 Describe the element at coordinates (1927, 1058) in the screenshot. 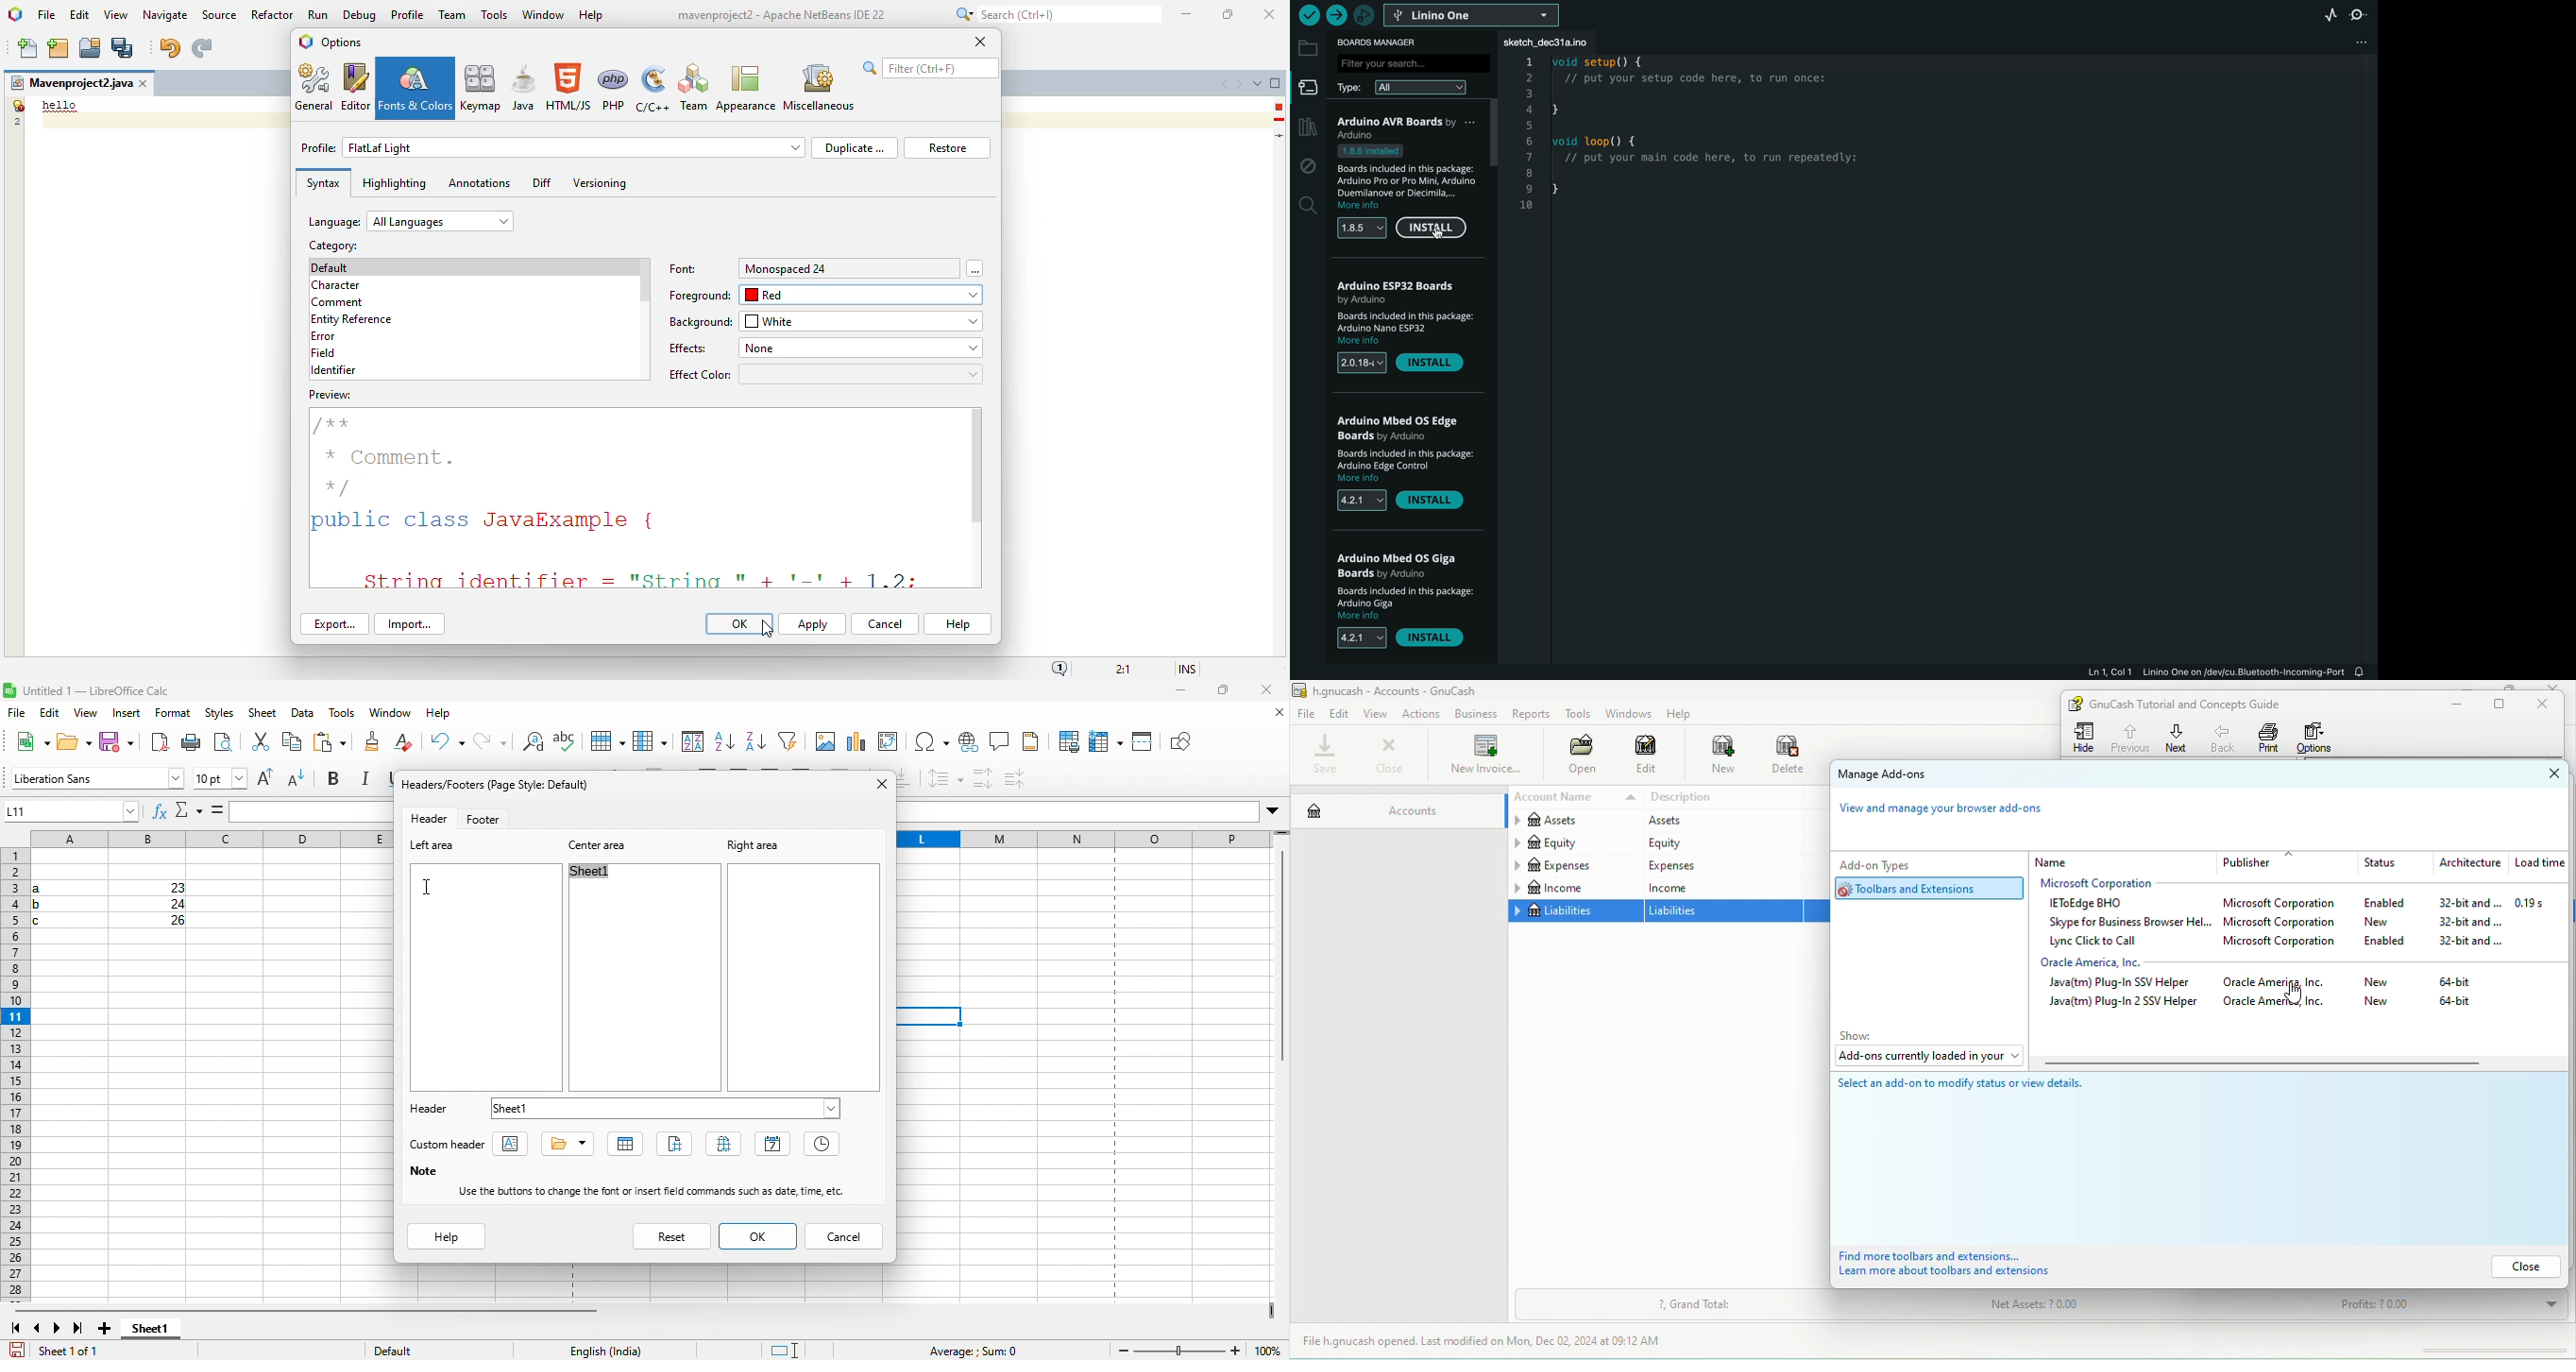

I see `add ons currently loaded in your ` at that location.